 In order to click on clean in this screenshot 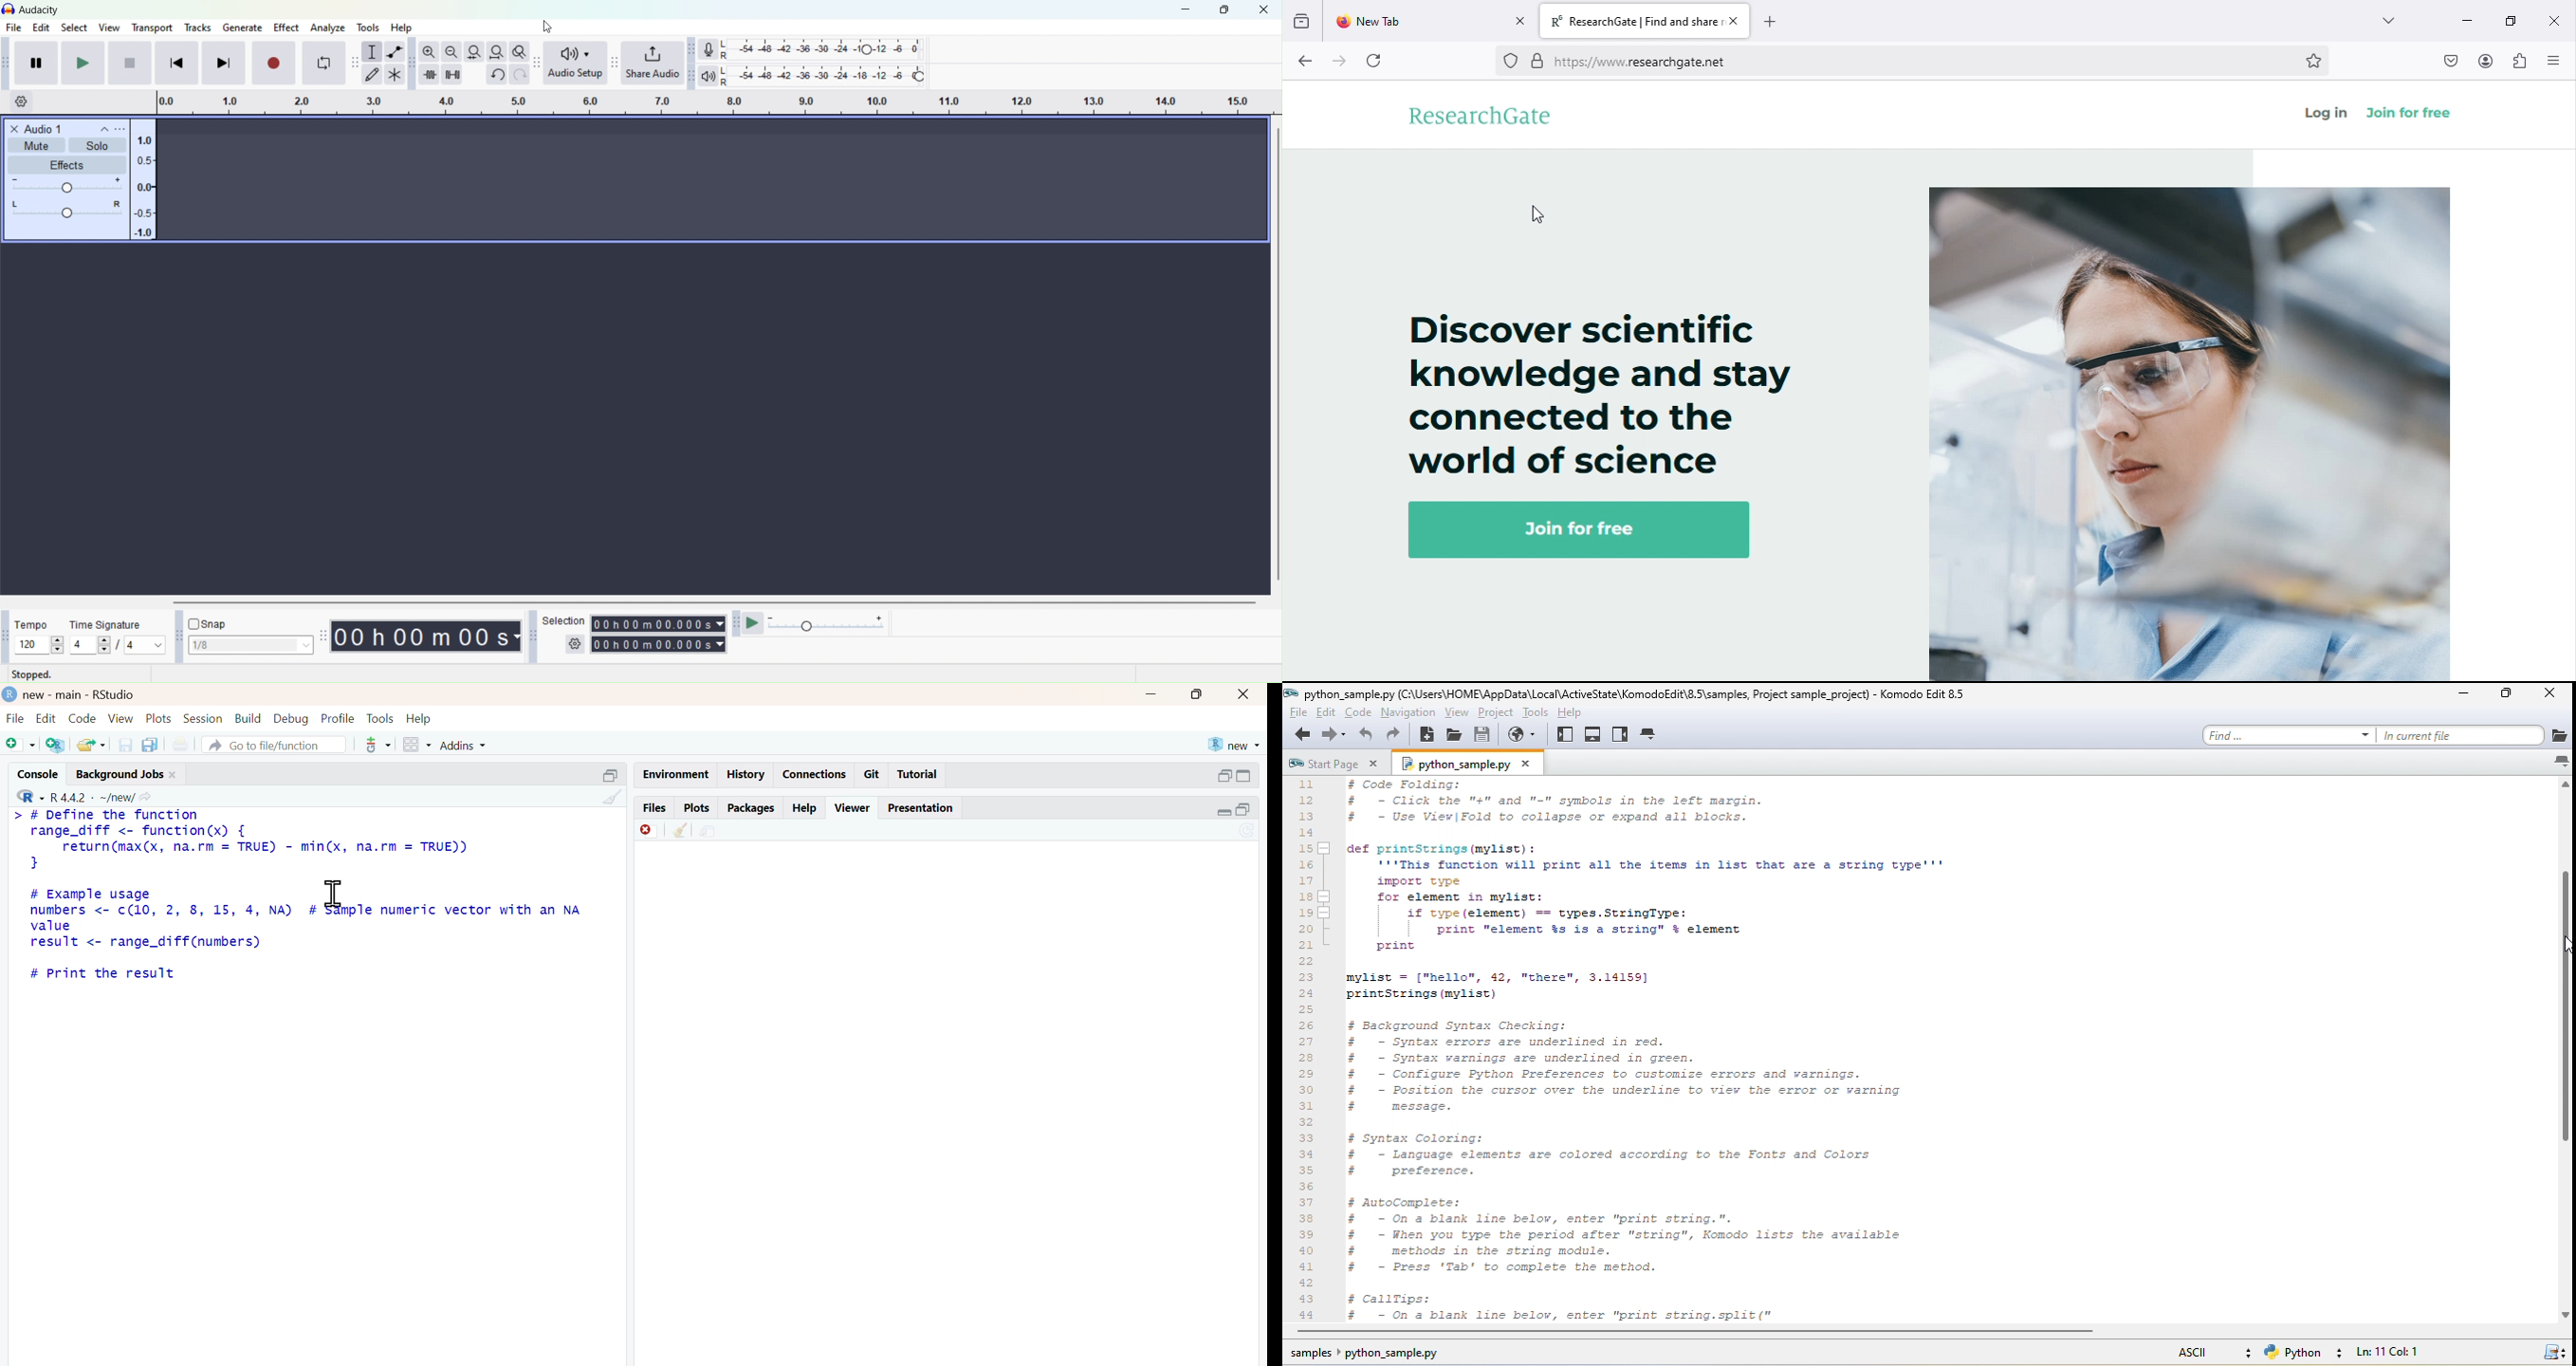, I will do `click(682, 830)`.